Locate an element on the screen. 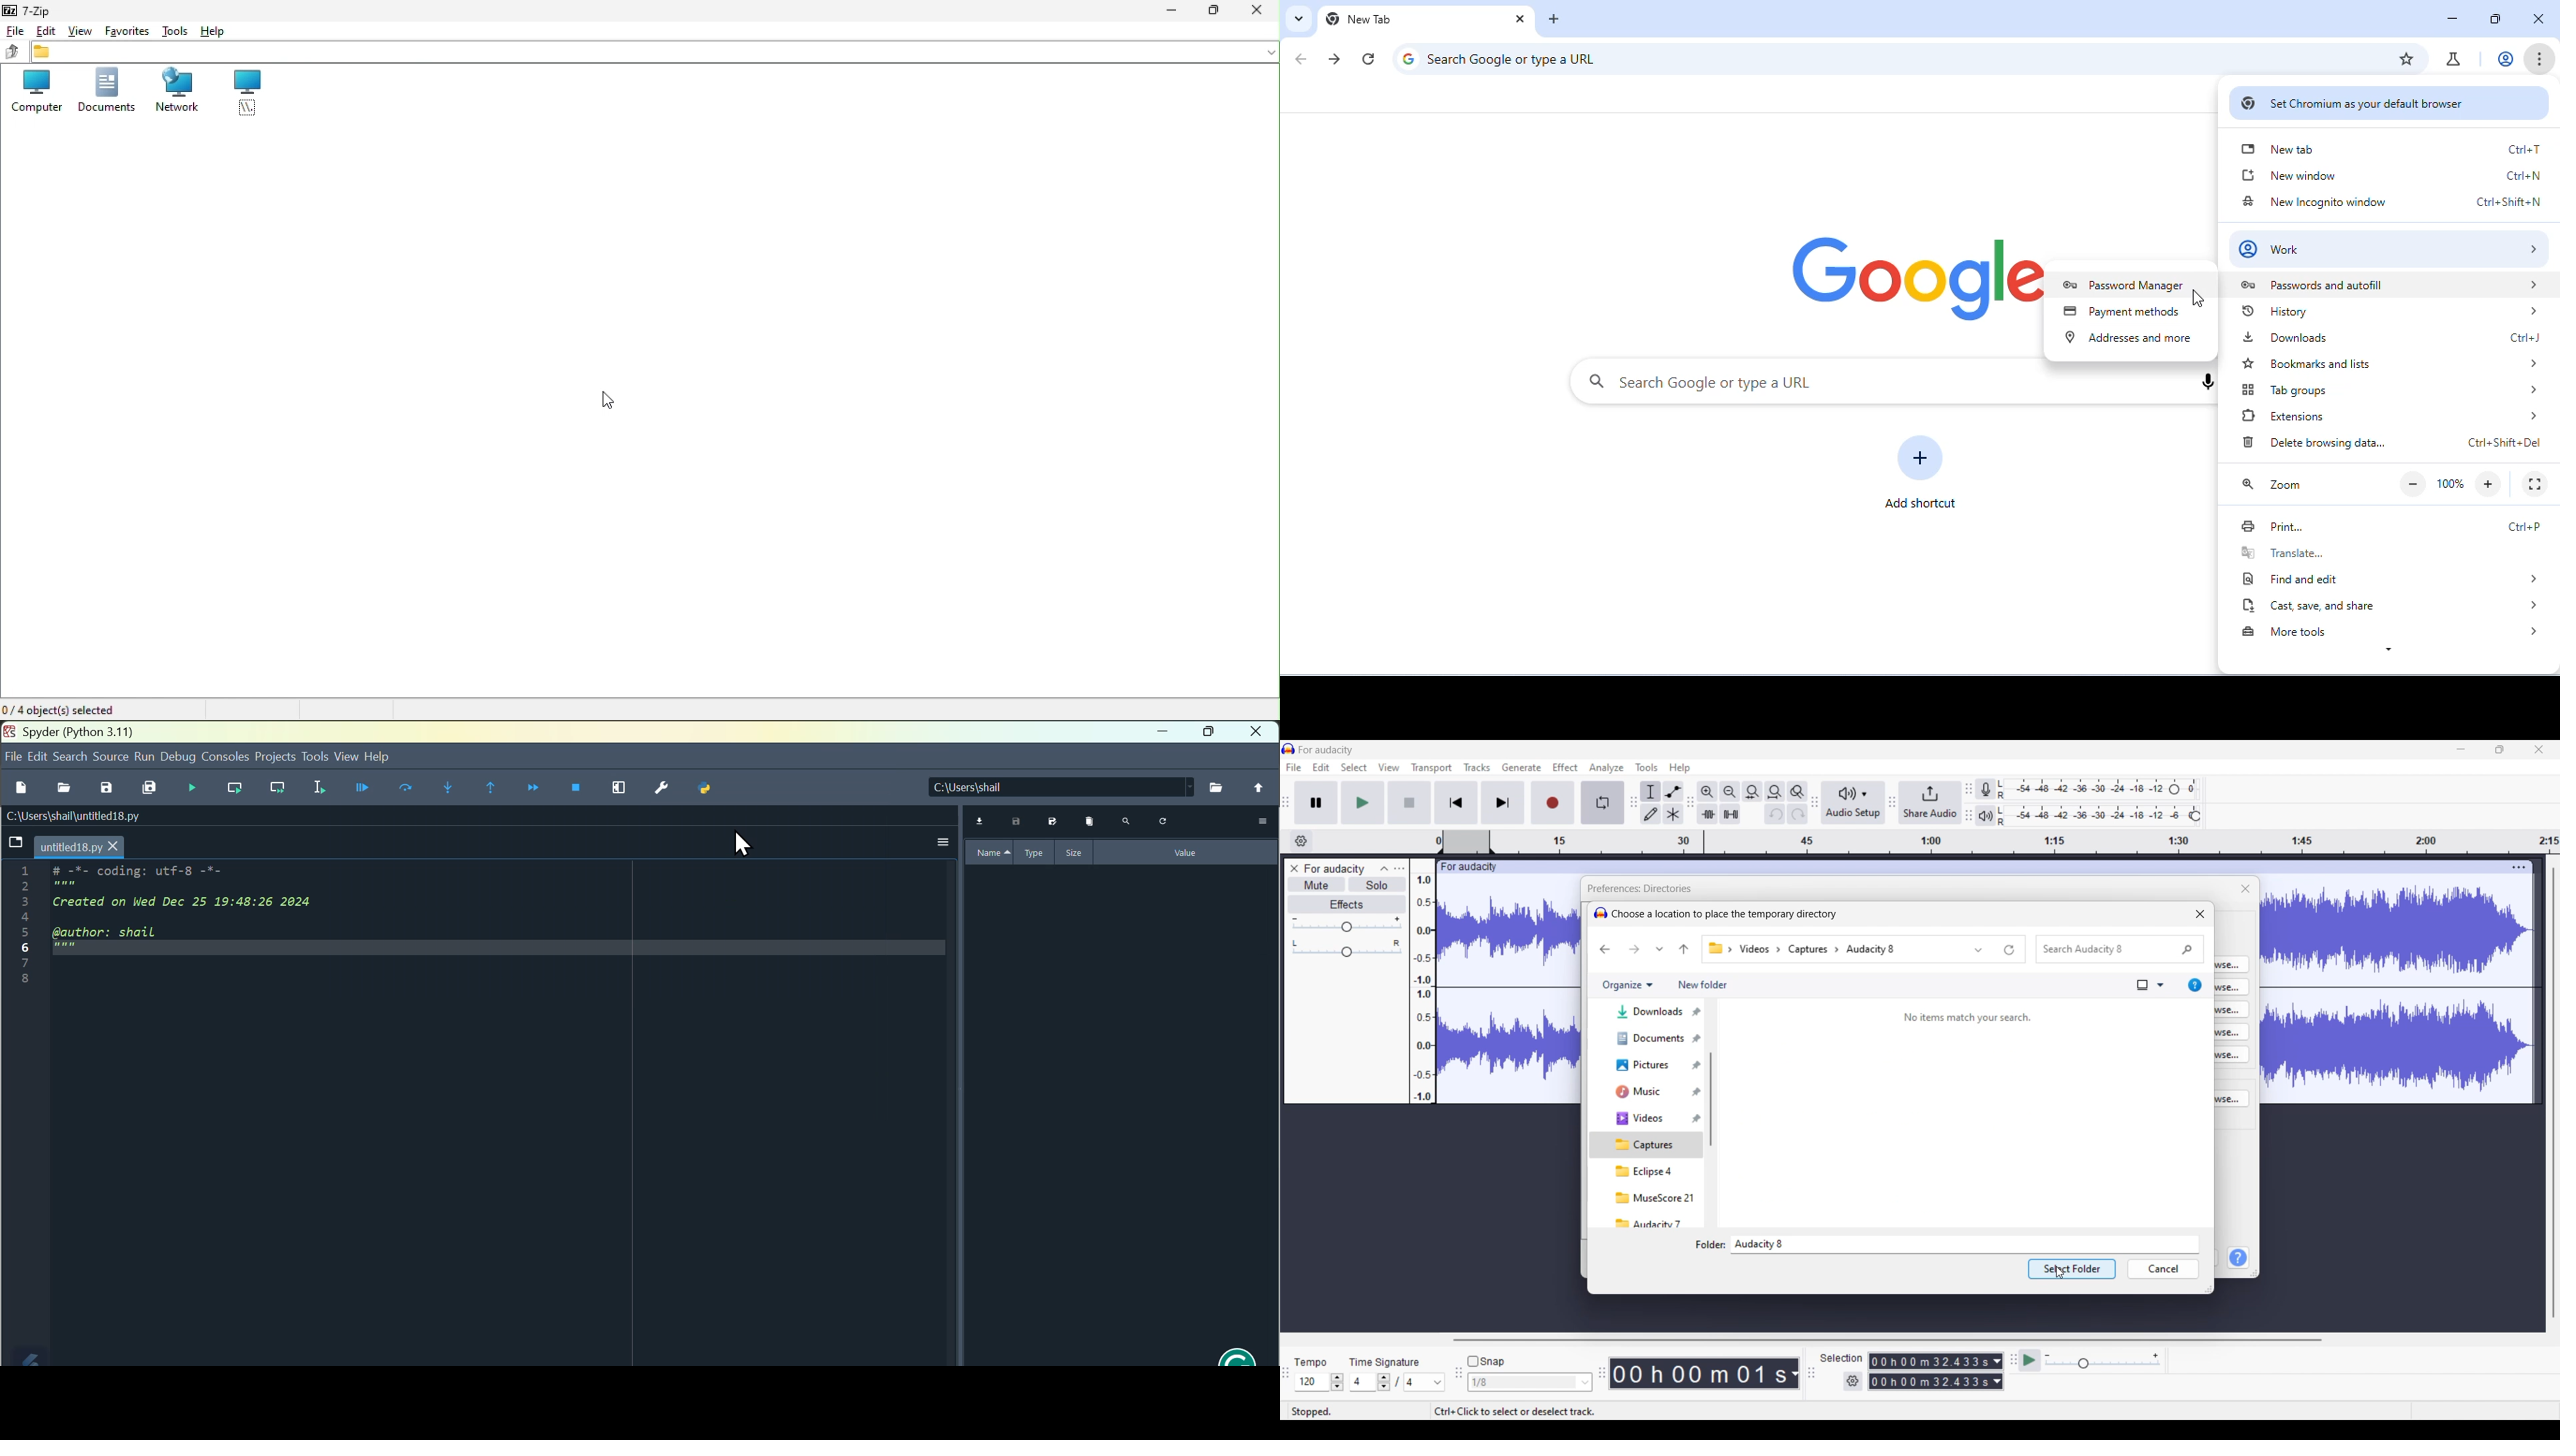 Image resolution: width=2576 pixels, height=1456 pixels. Recent location is located at coordinates (1659, 949).